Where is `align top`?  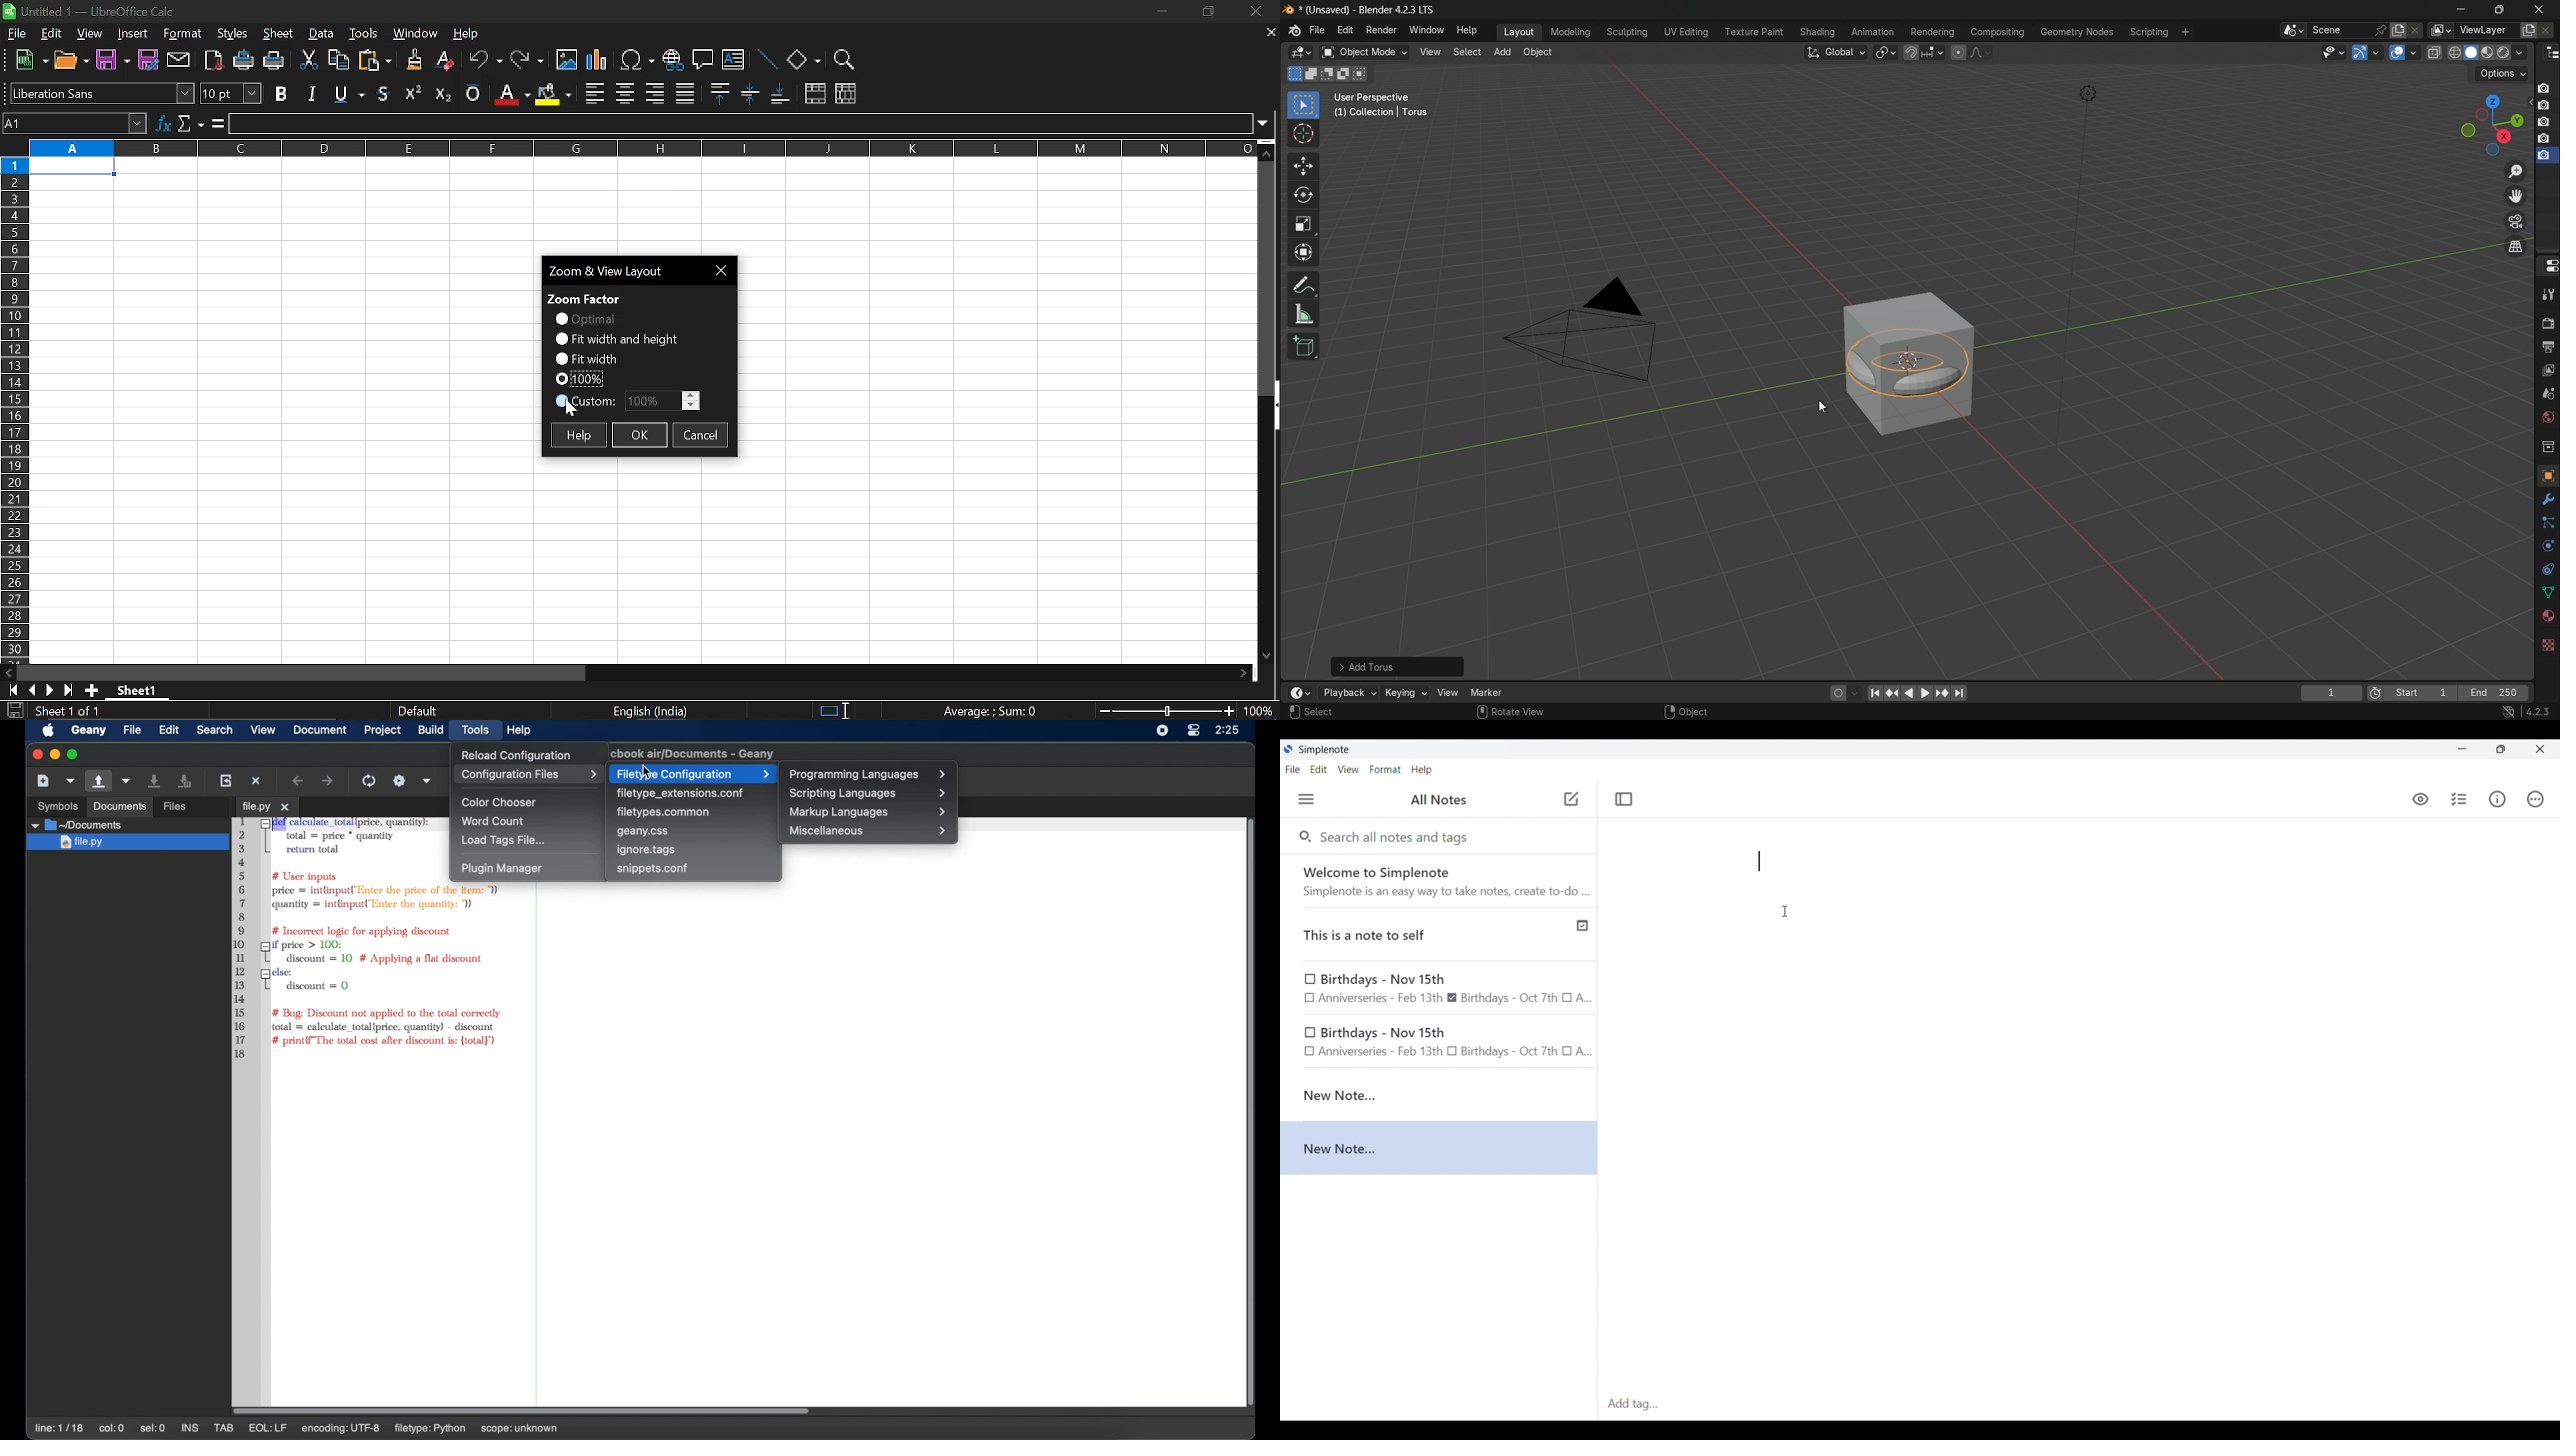
align top is located at coordinates (718, 93).